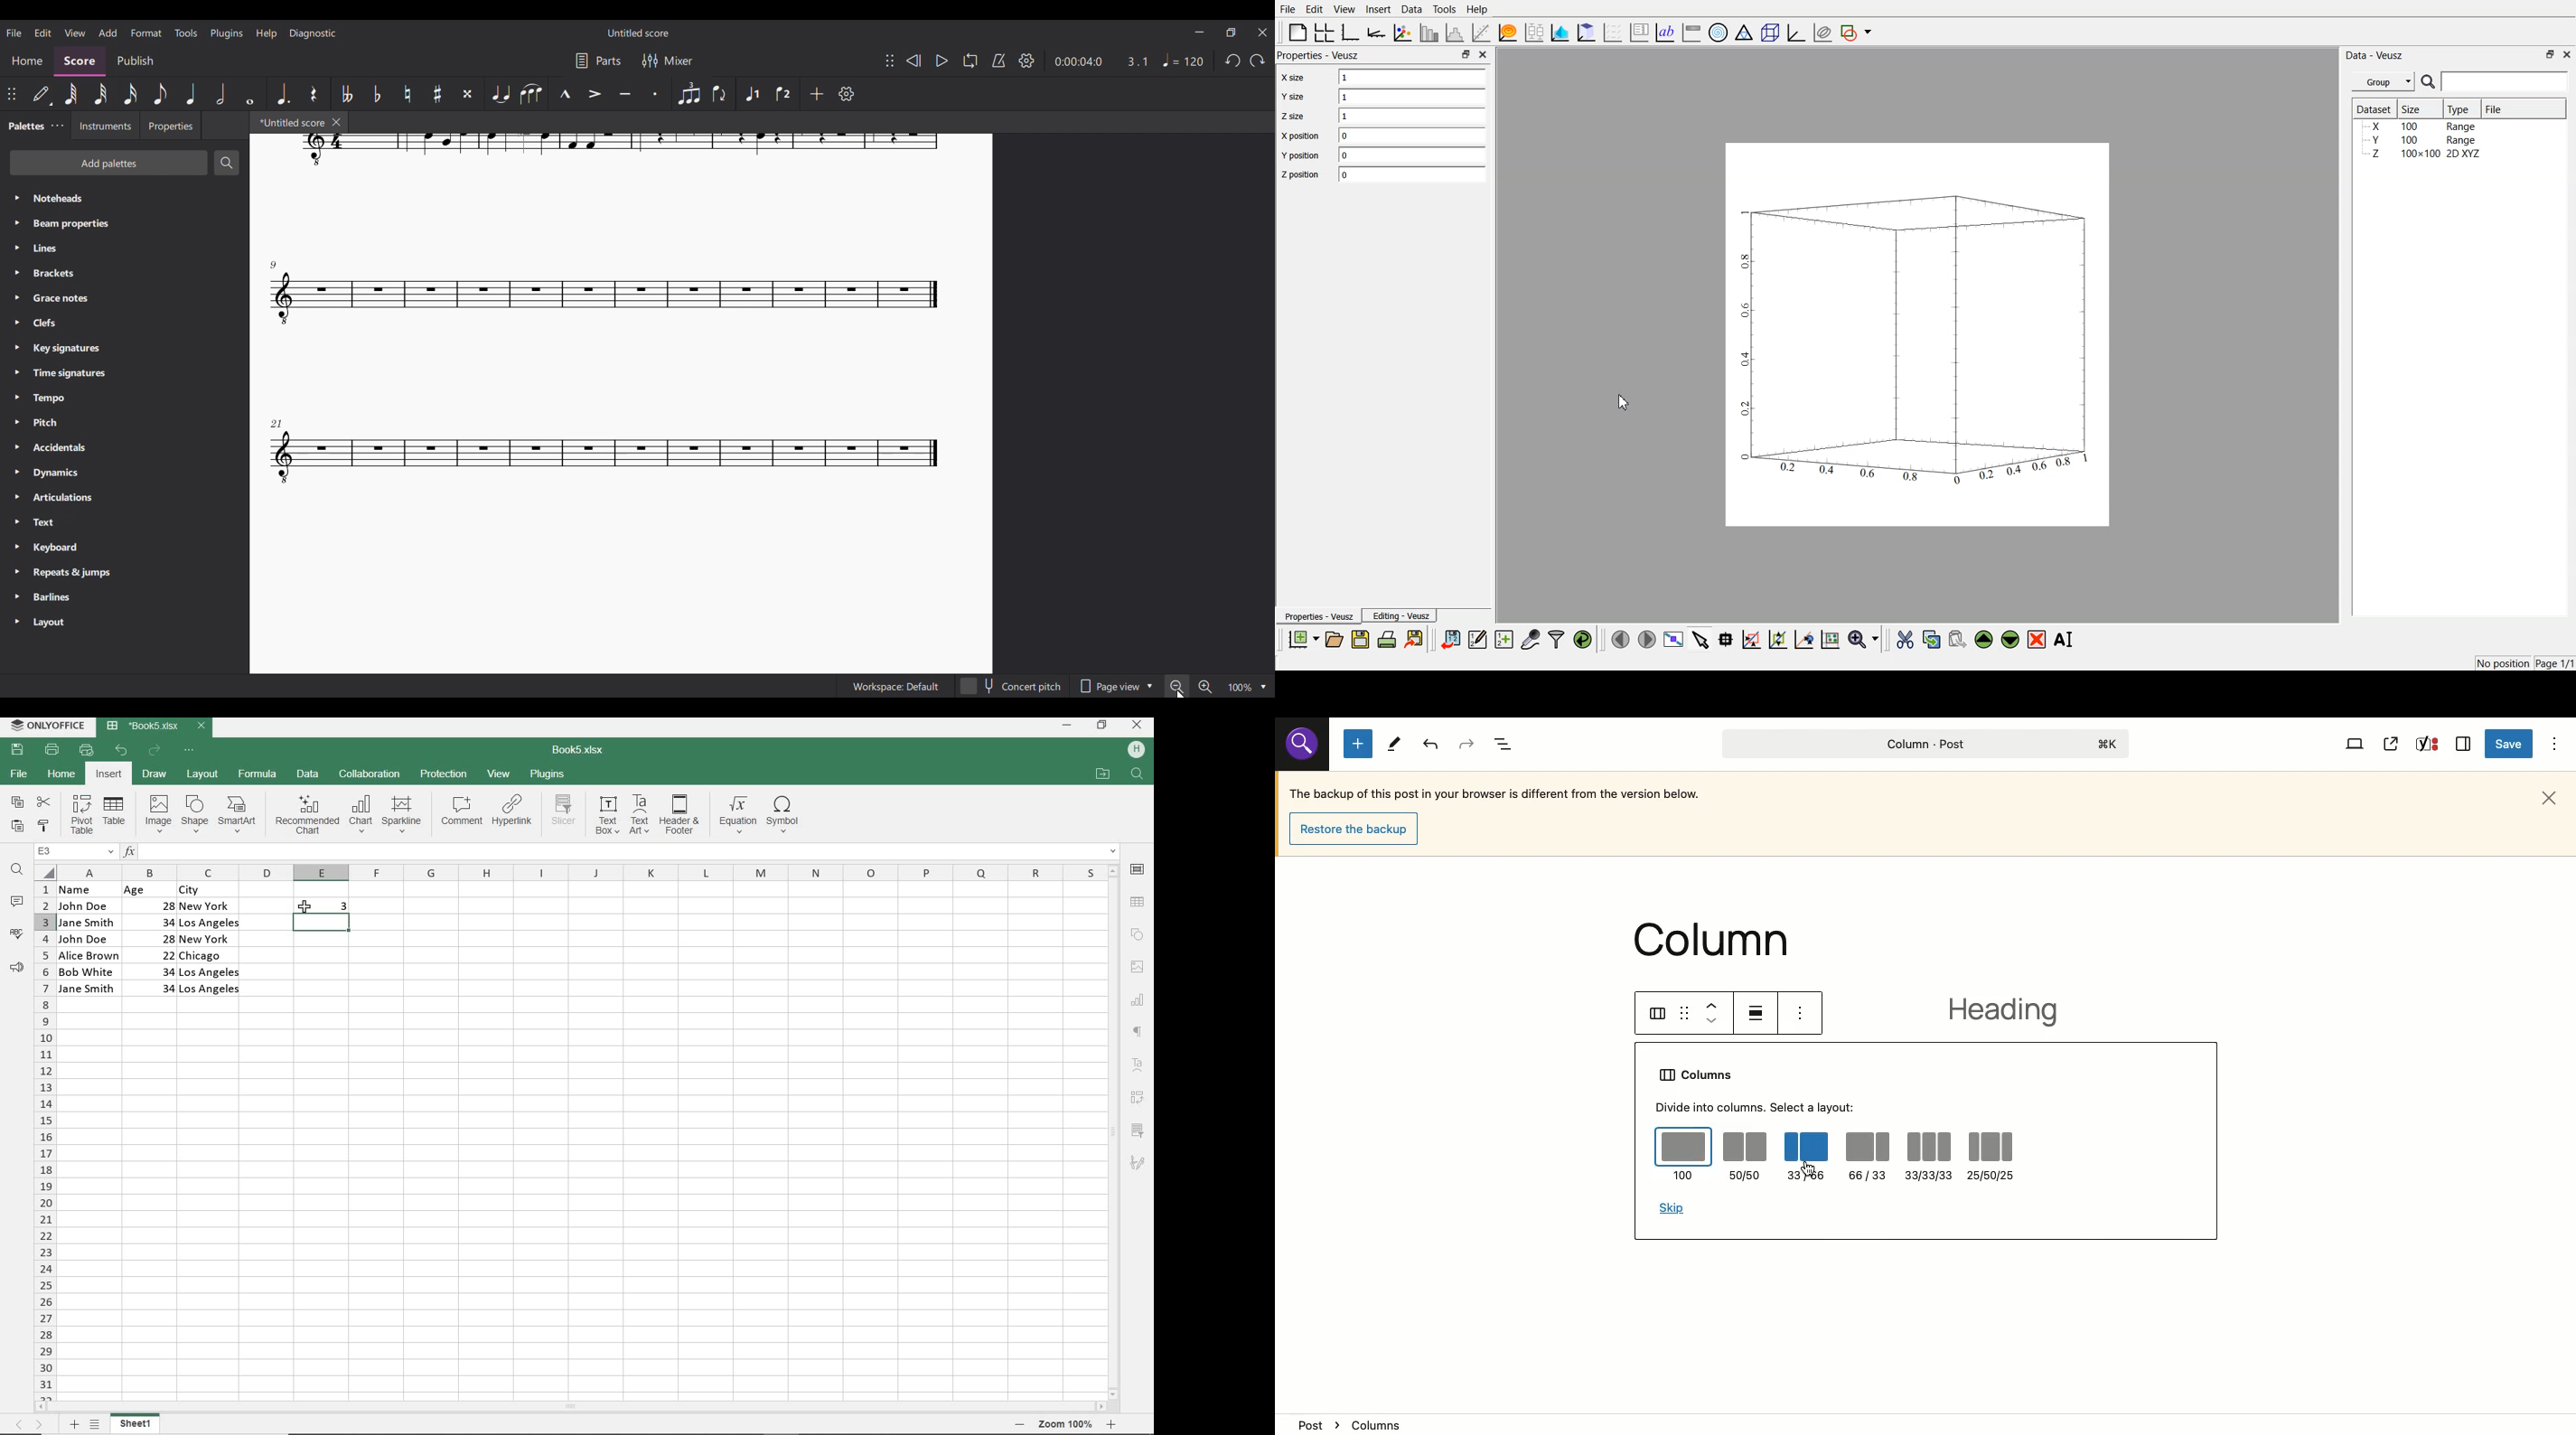 The height and width of the screenshot is (1456, 2576). What do you see at coordinates (171, 125) in the screenshot?
I see `Properties` at bounding box center [171, 125].